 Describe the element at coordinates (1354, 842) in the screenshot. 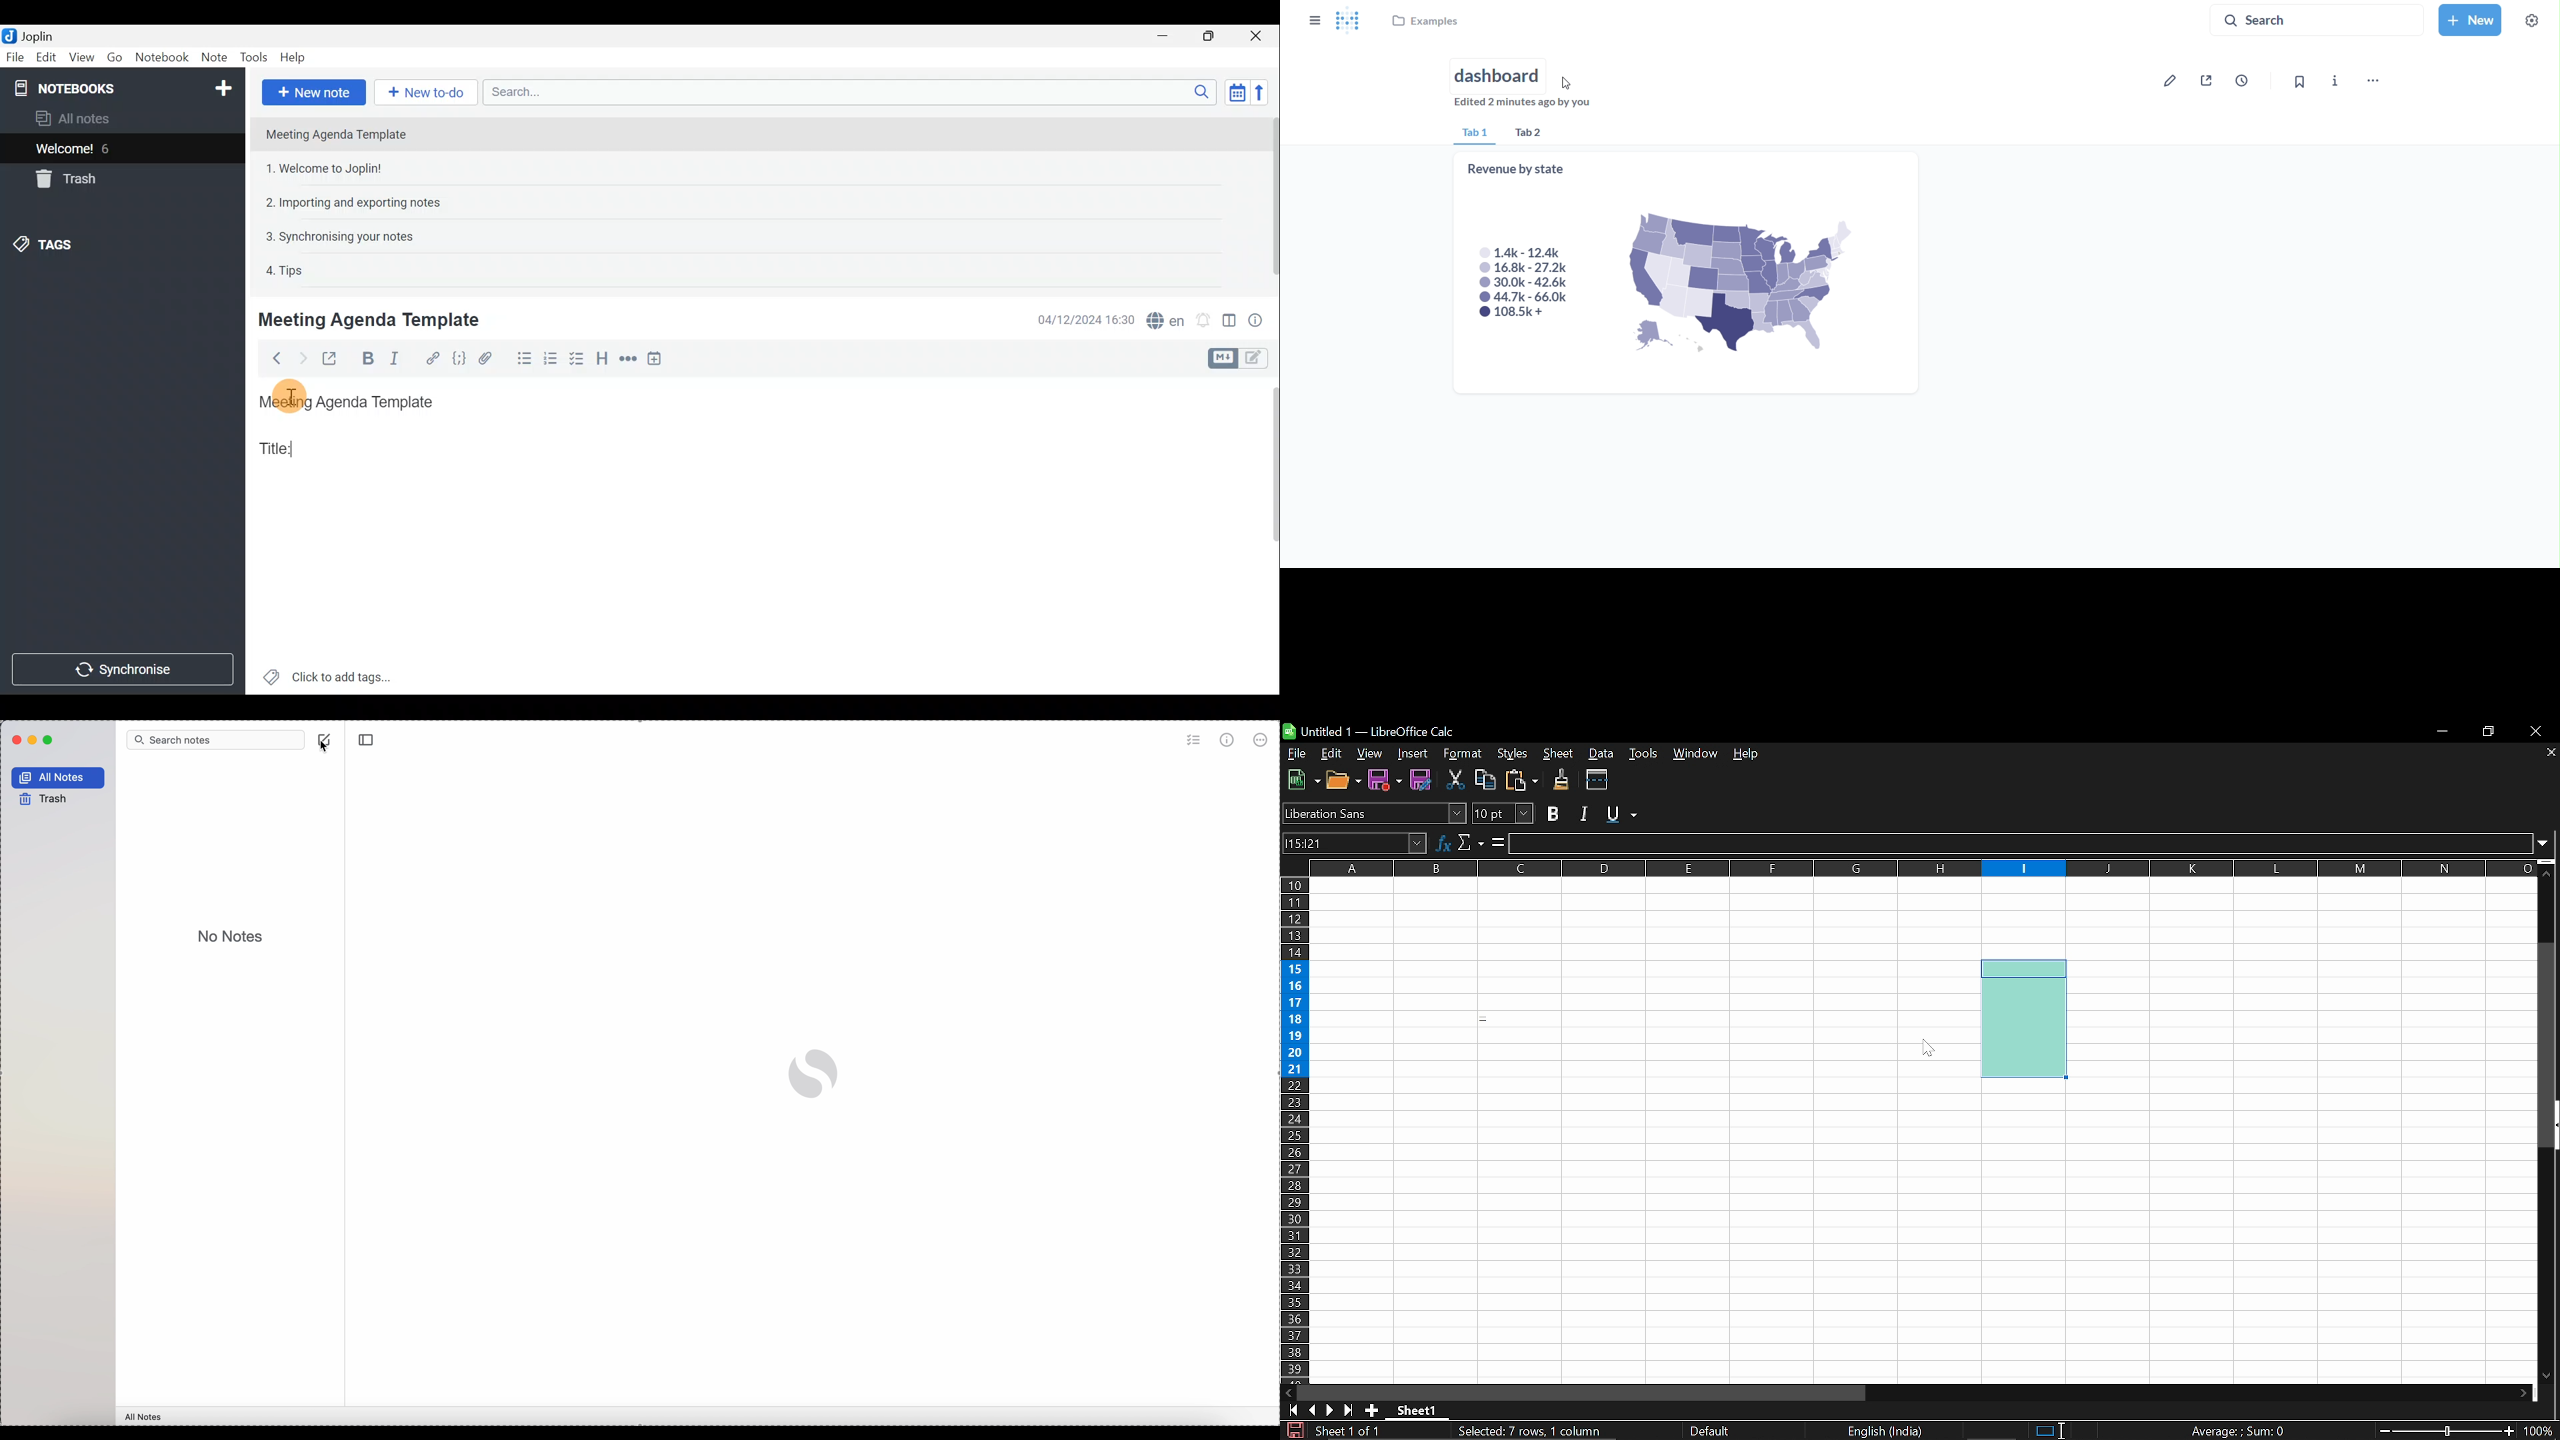

I see `Name box` at that location.